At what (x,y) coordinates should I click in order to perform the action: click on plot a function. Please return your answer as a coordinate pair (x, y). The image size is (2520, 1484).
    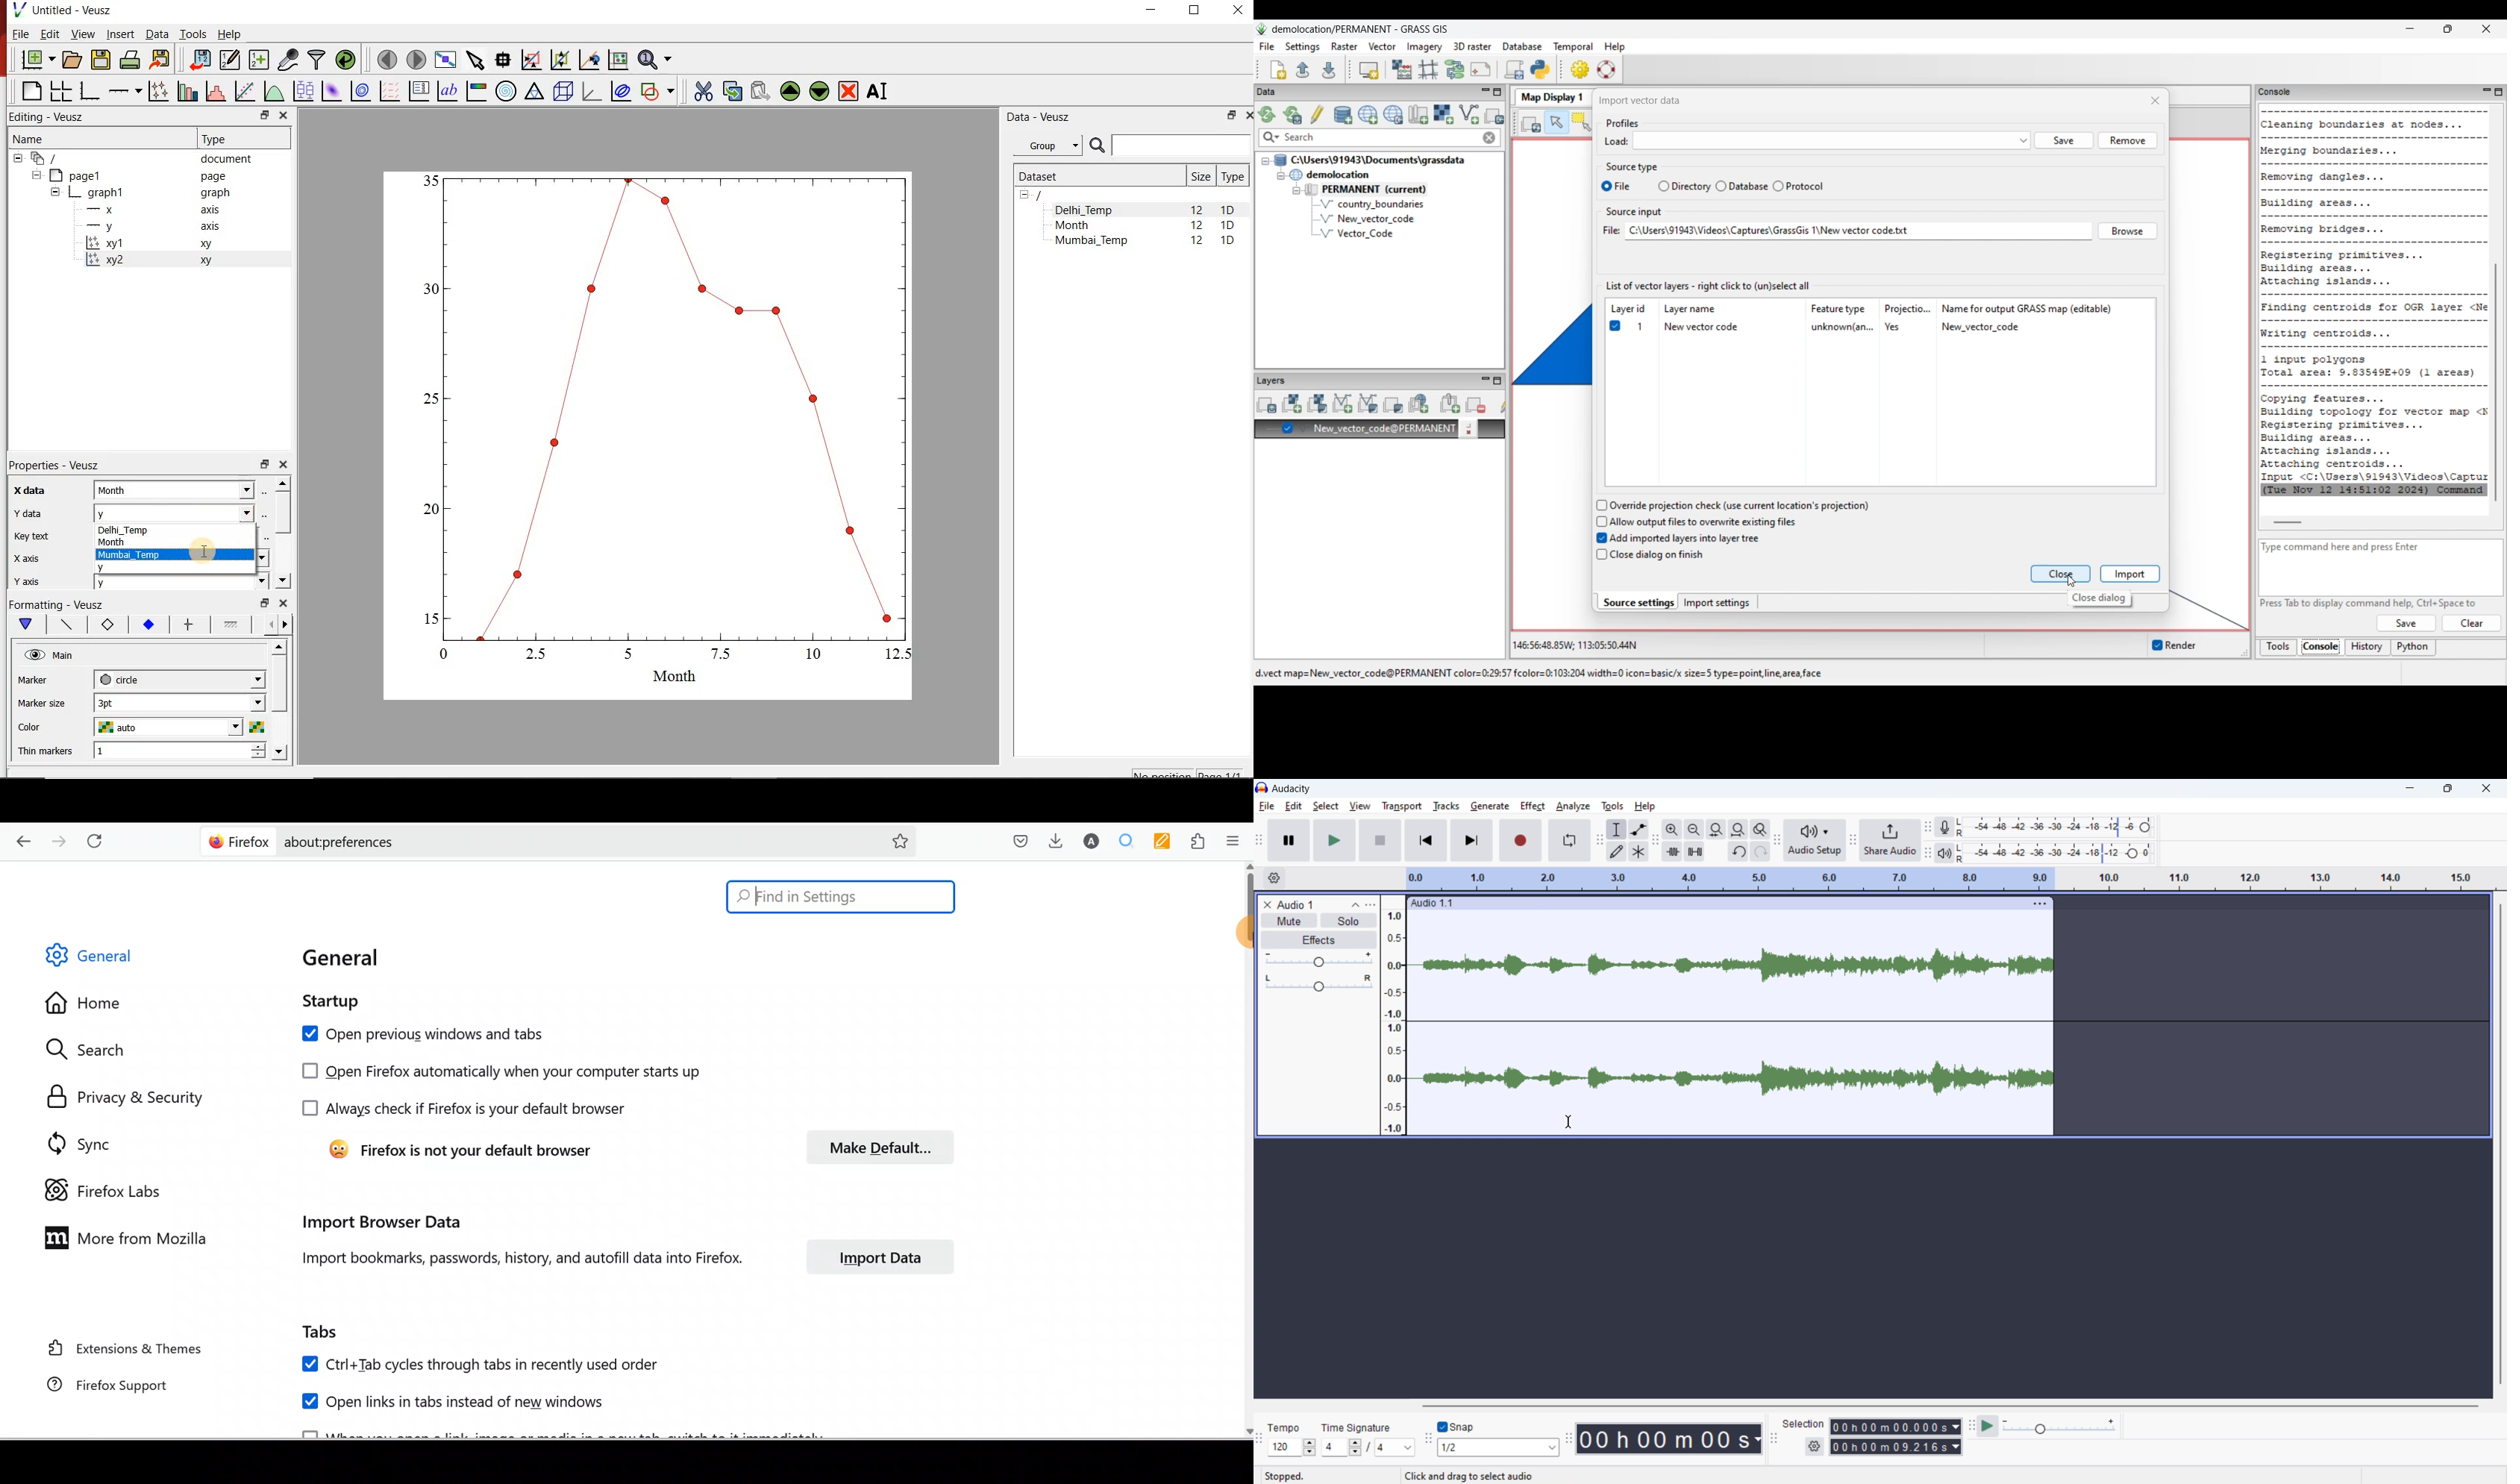
    Looking at the image, I should click on (274, 91).